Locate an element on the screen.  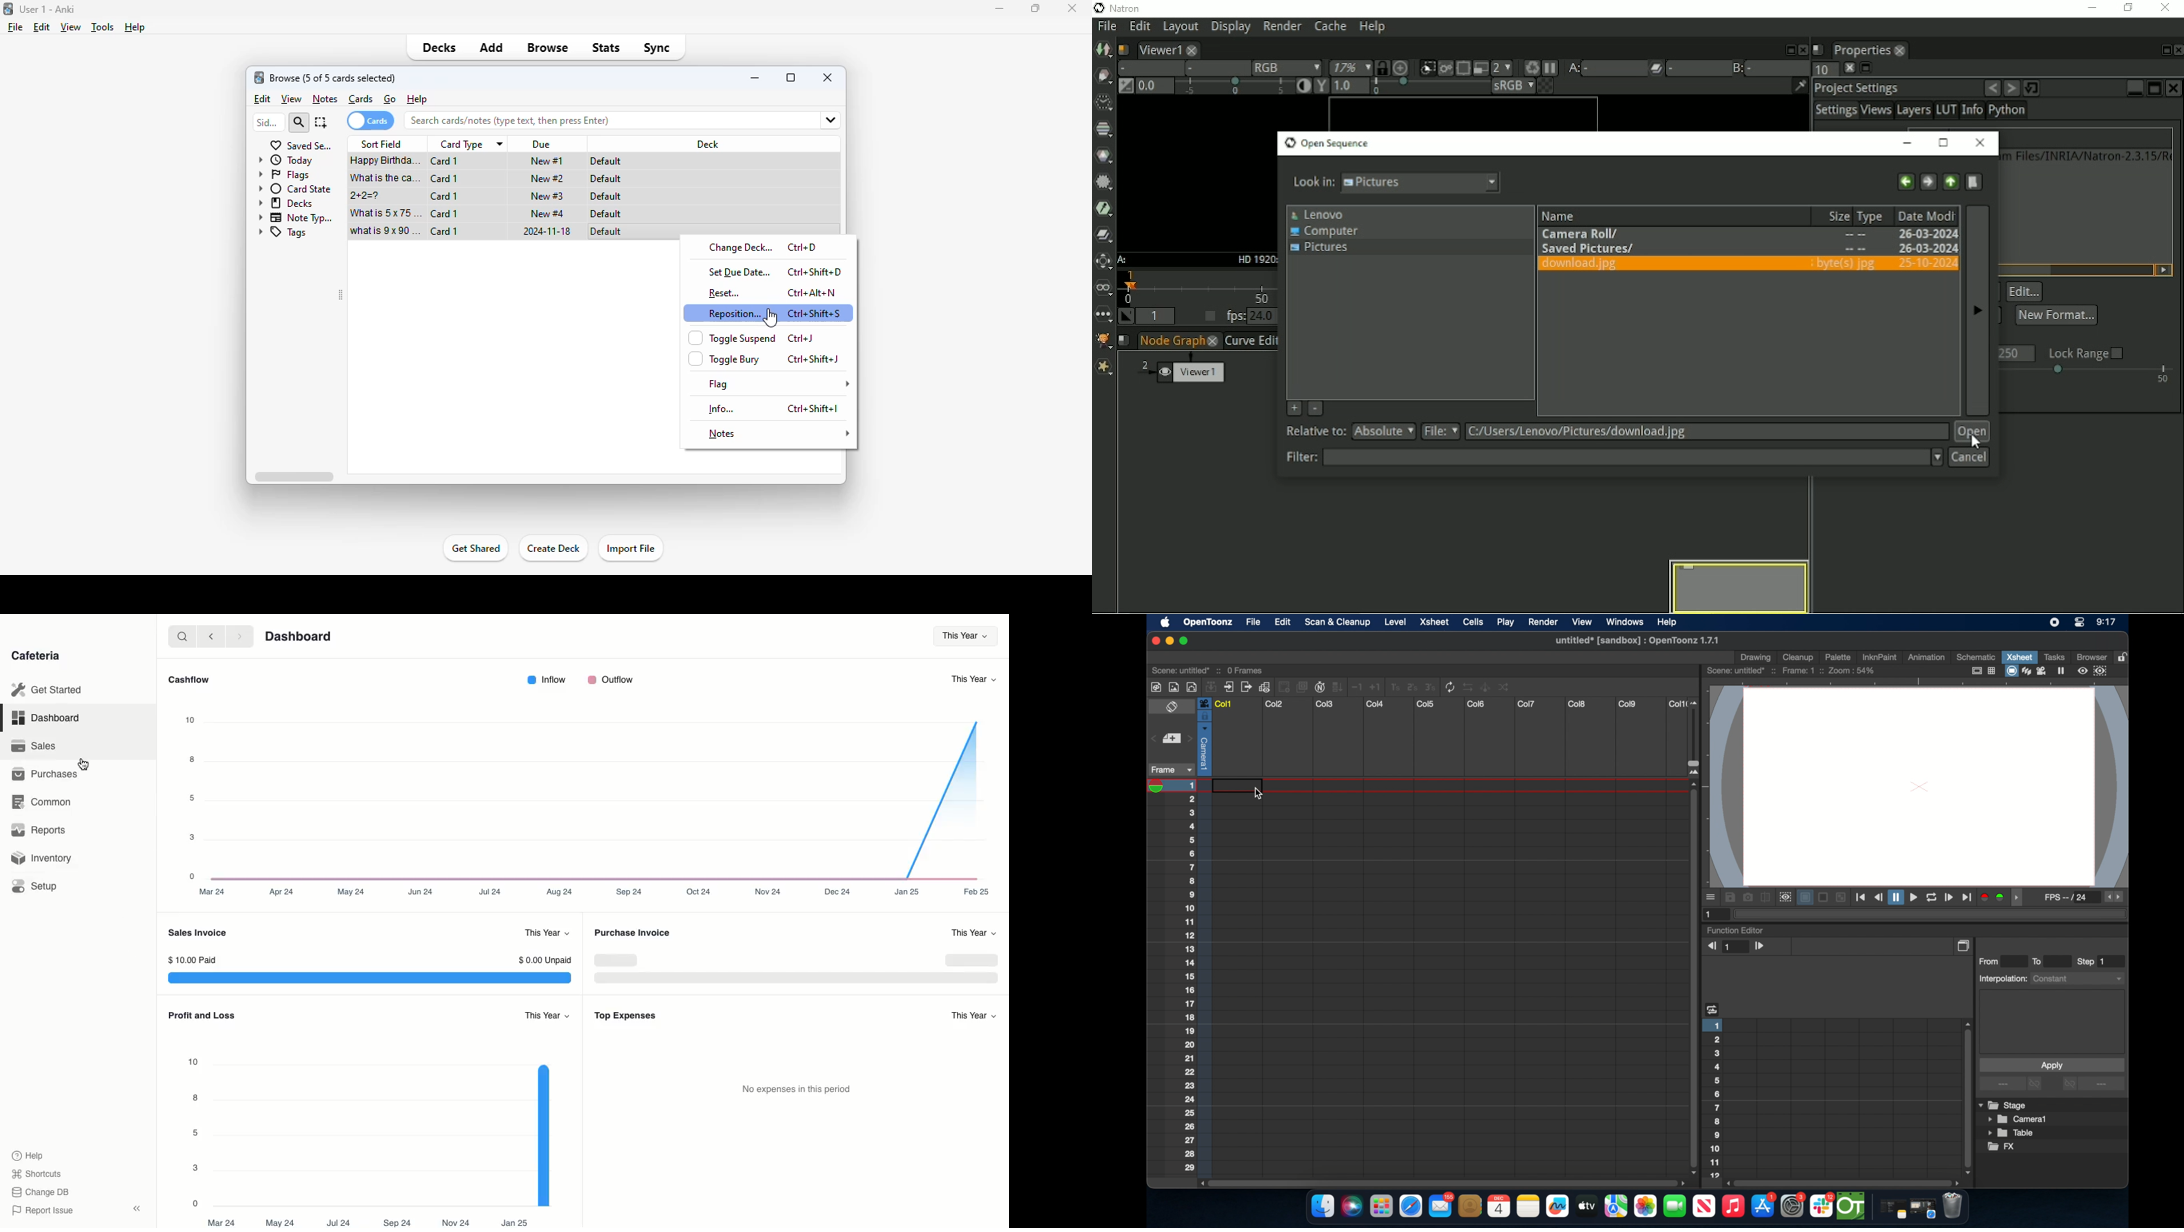
No expenses in this period is located at coordinates (802, 1089).